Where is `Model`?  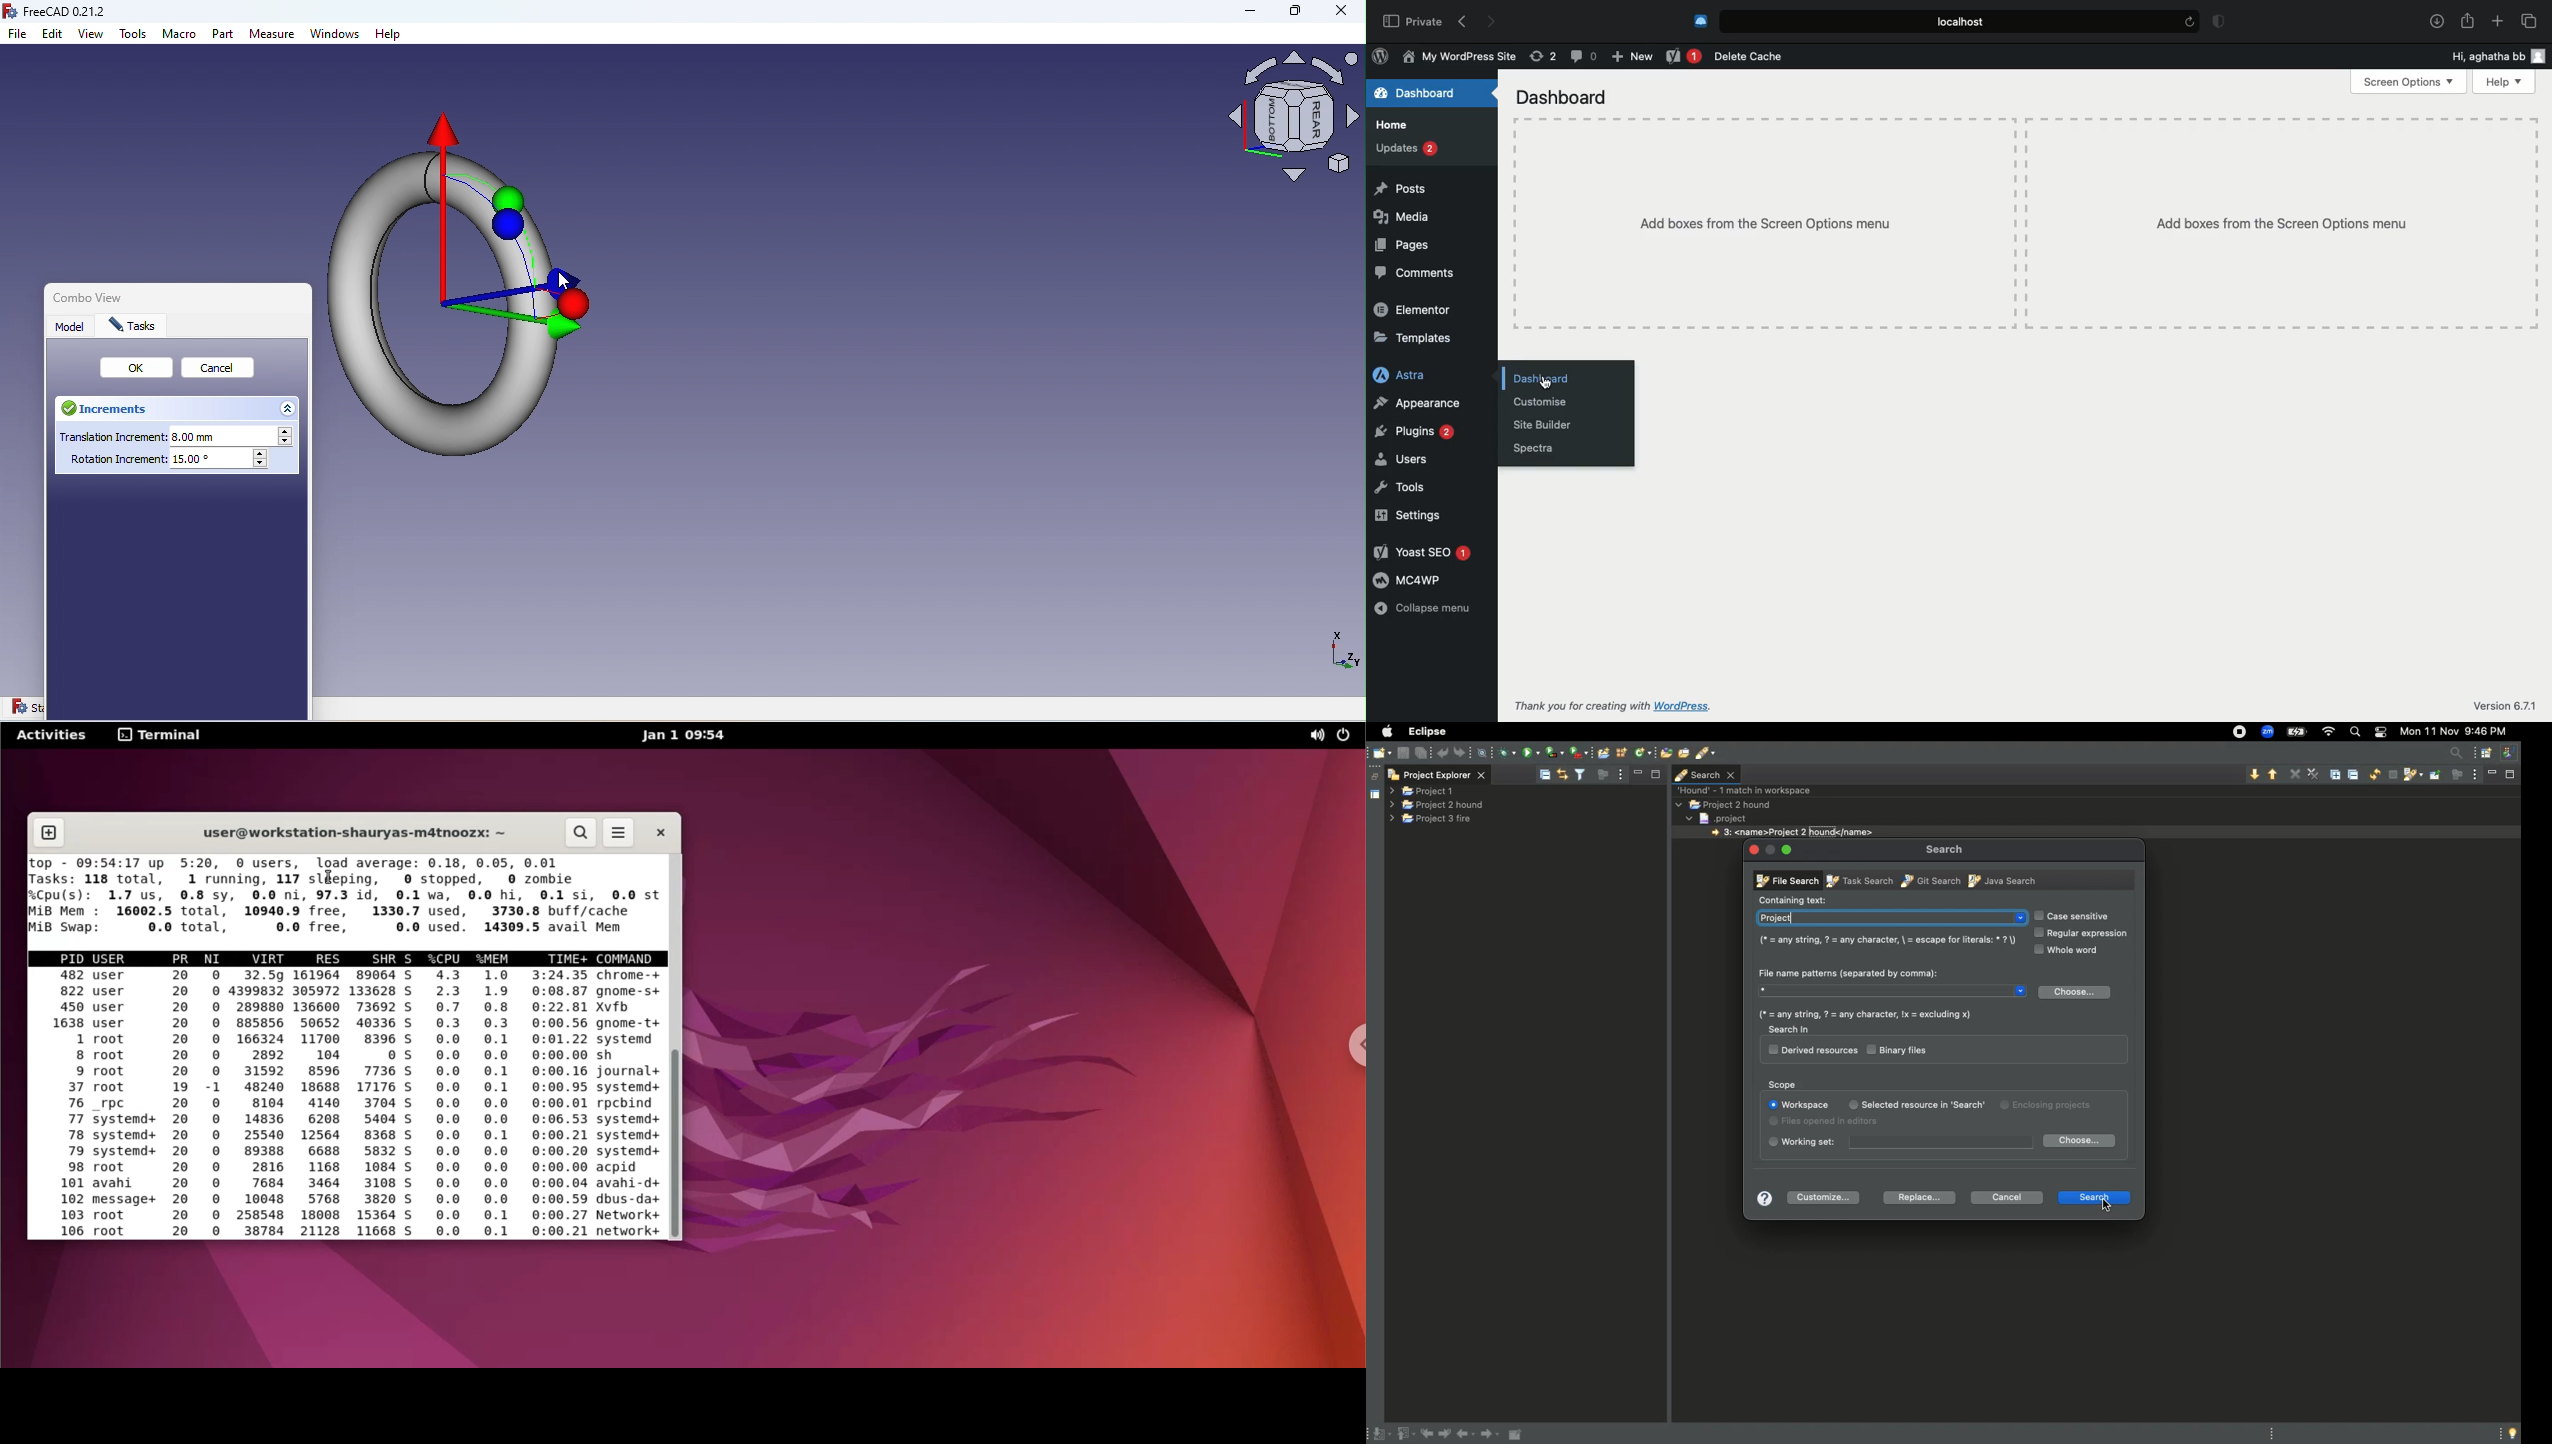 Model is located at coordinates (72, 326).